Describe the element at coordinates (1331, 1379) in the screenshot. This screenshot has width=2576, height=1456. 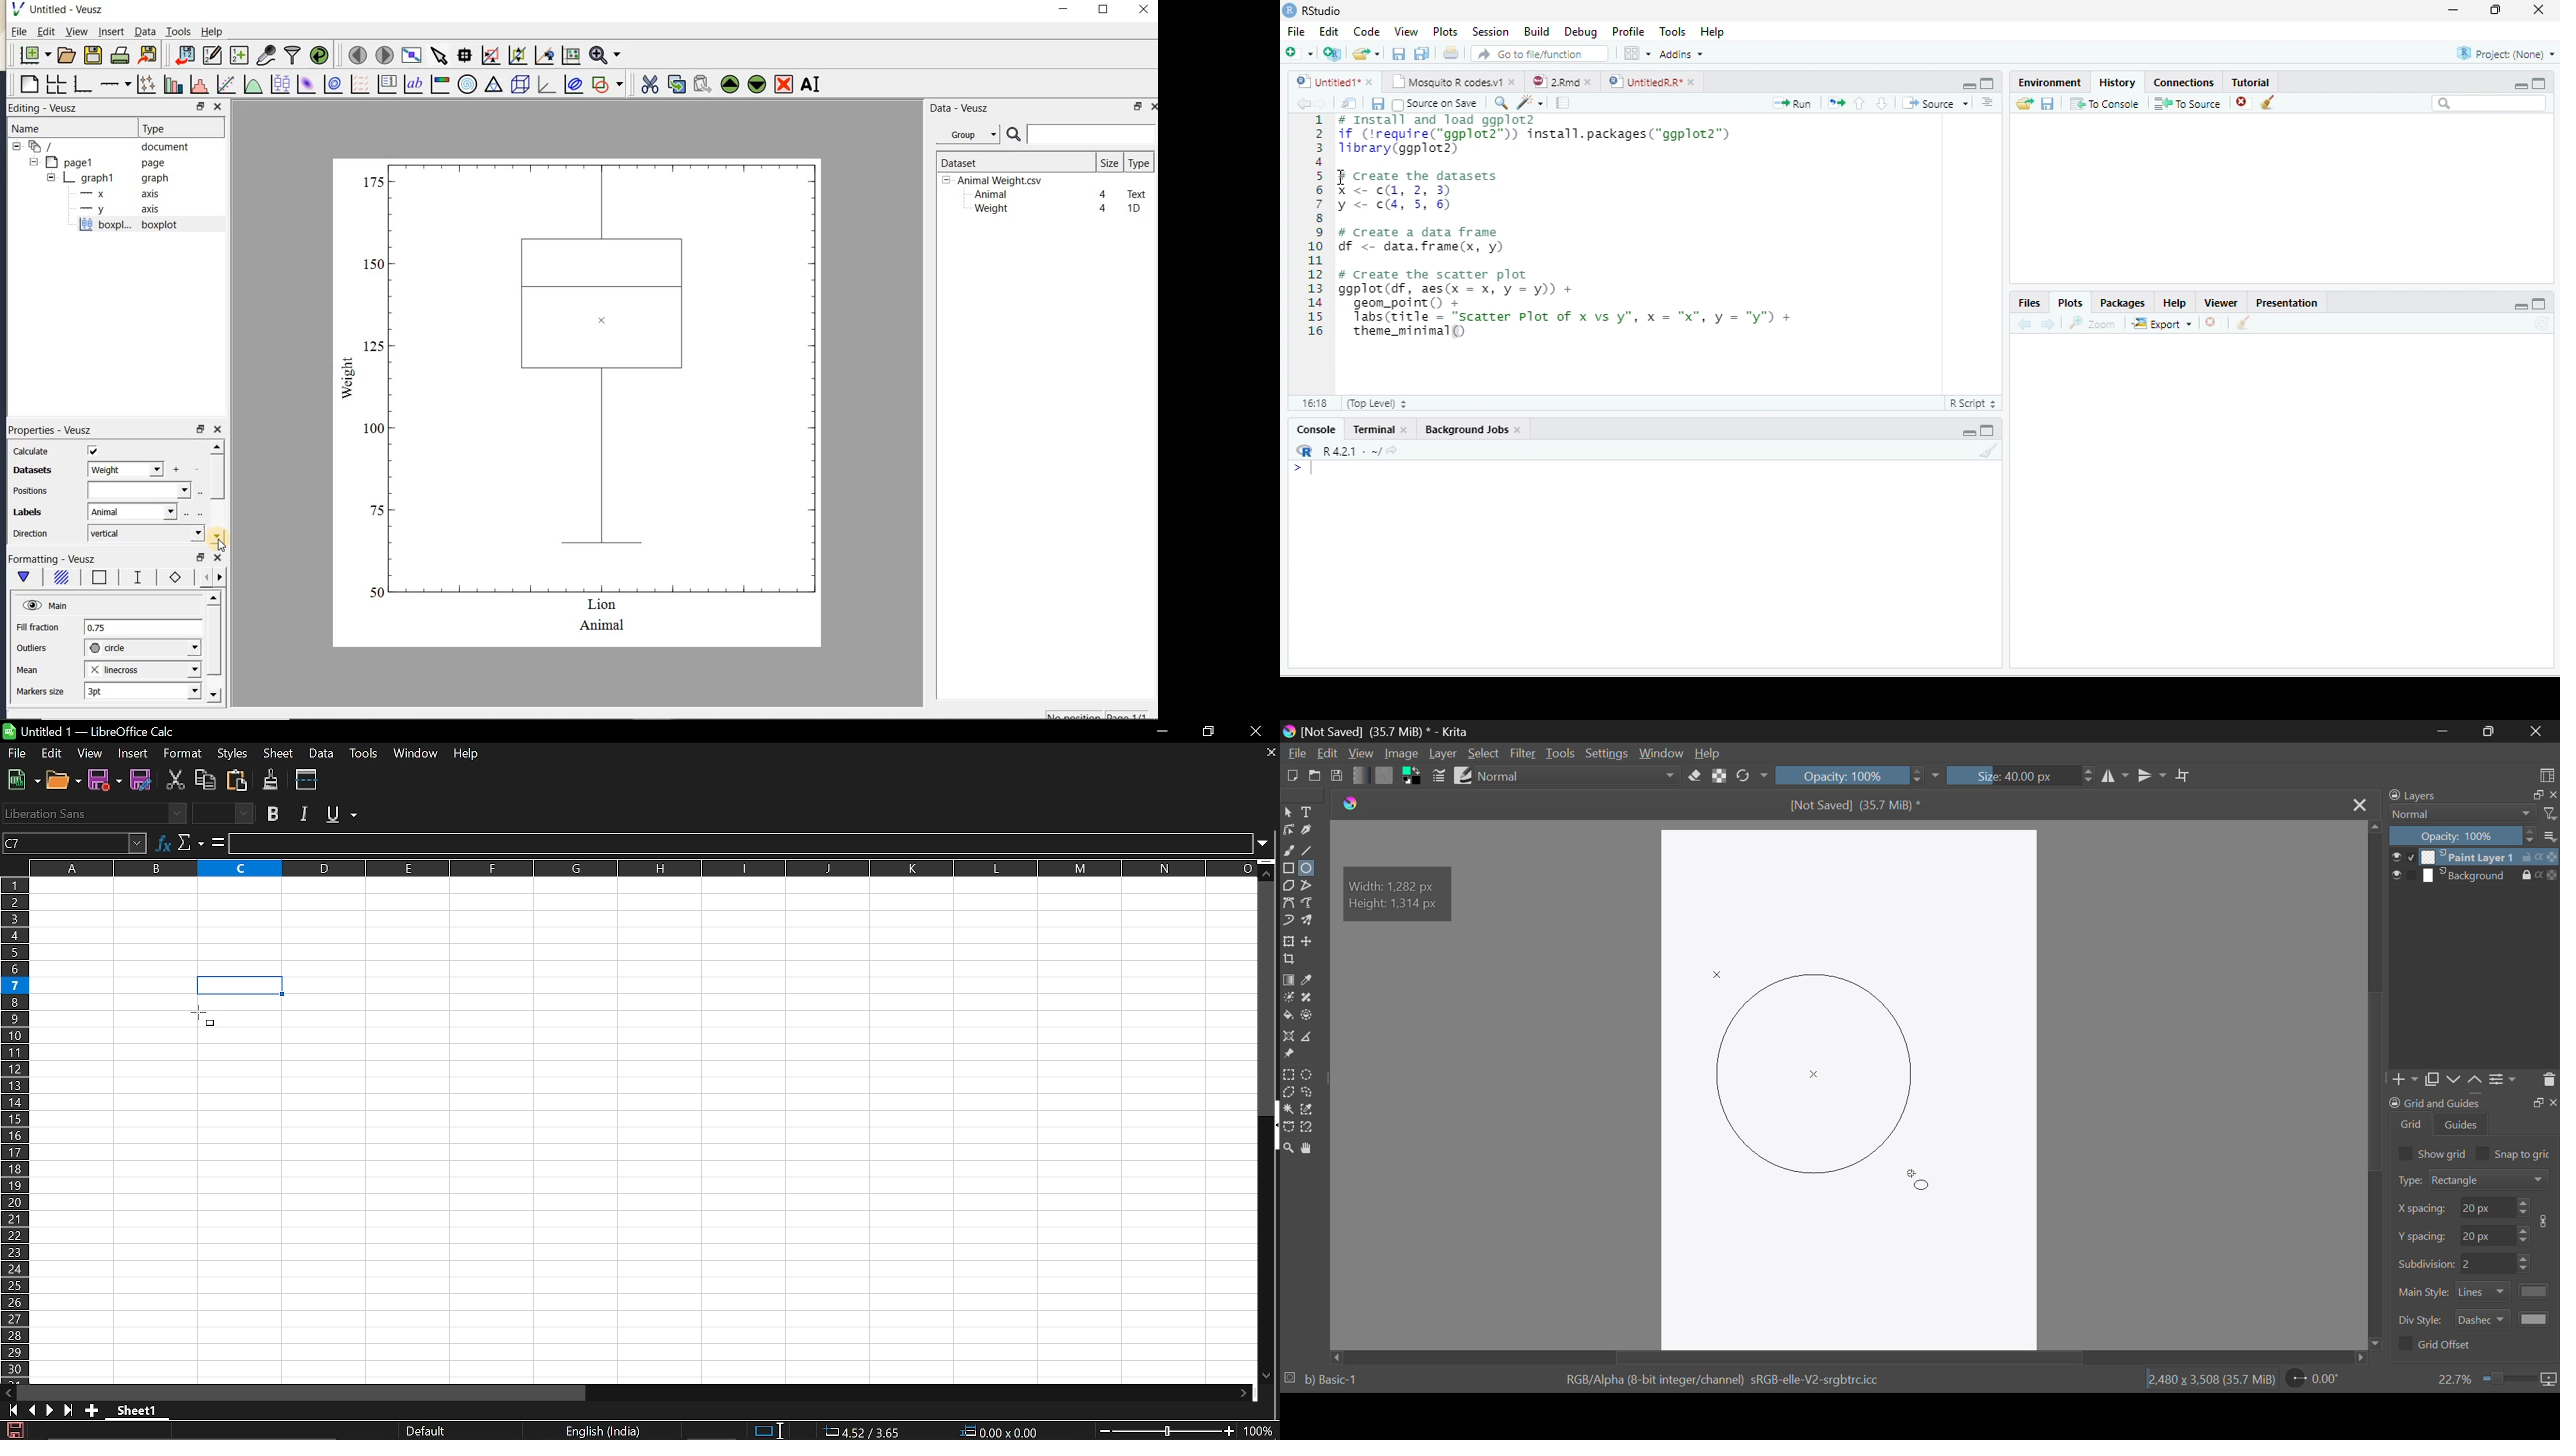
I see `b) Basic-1` at that location.